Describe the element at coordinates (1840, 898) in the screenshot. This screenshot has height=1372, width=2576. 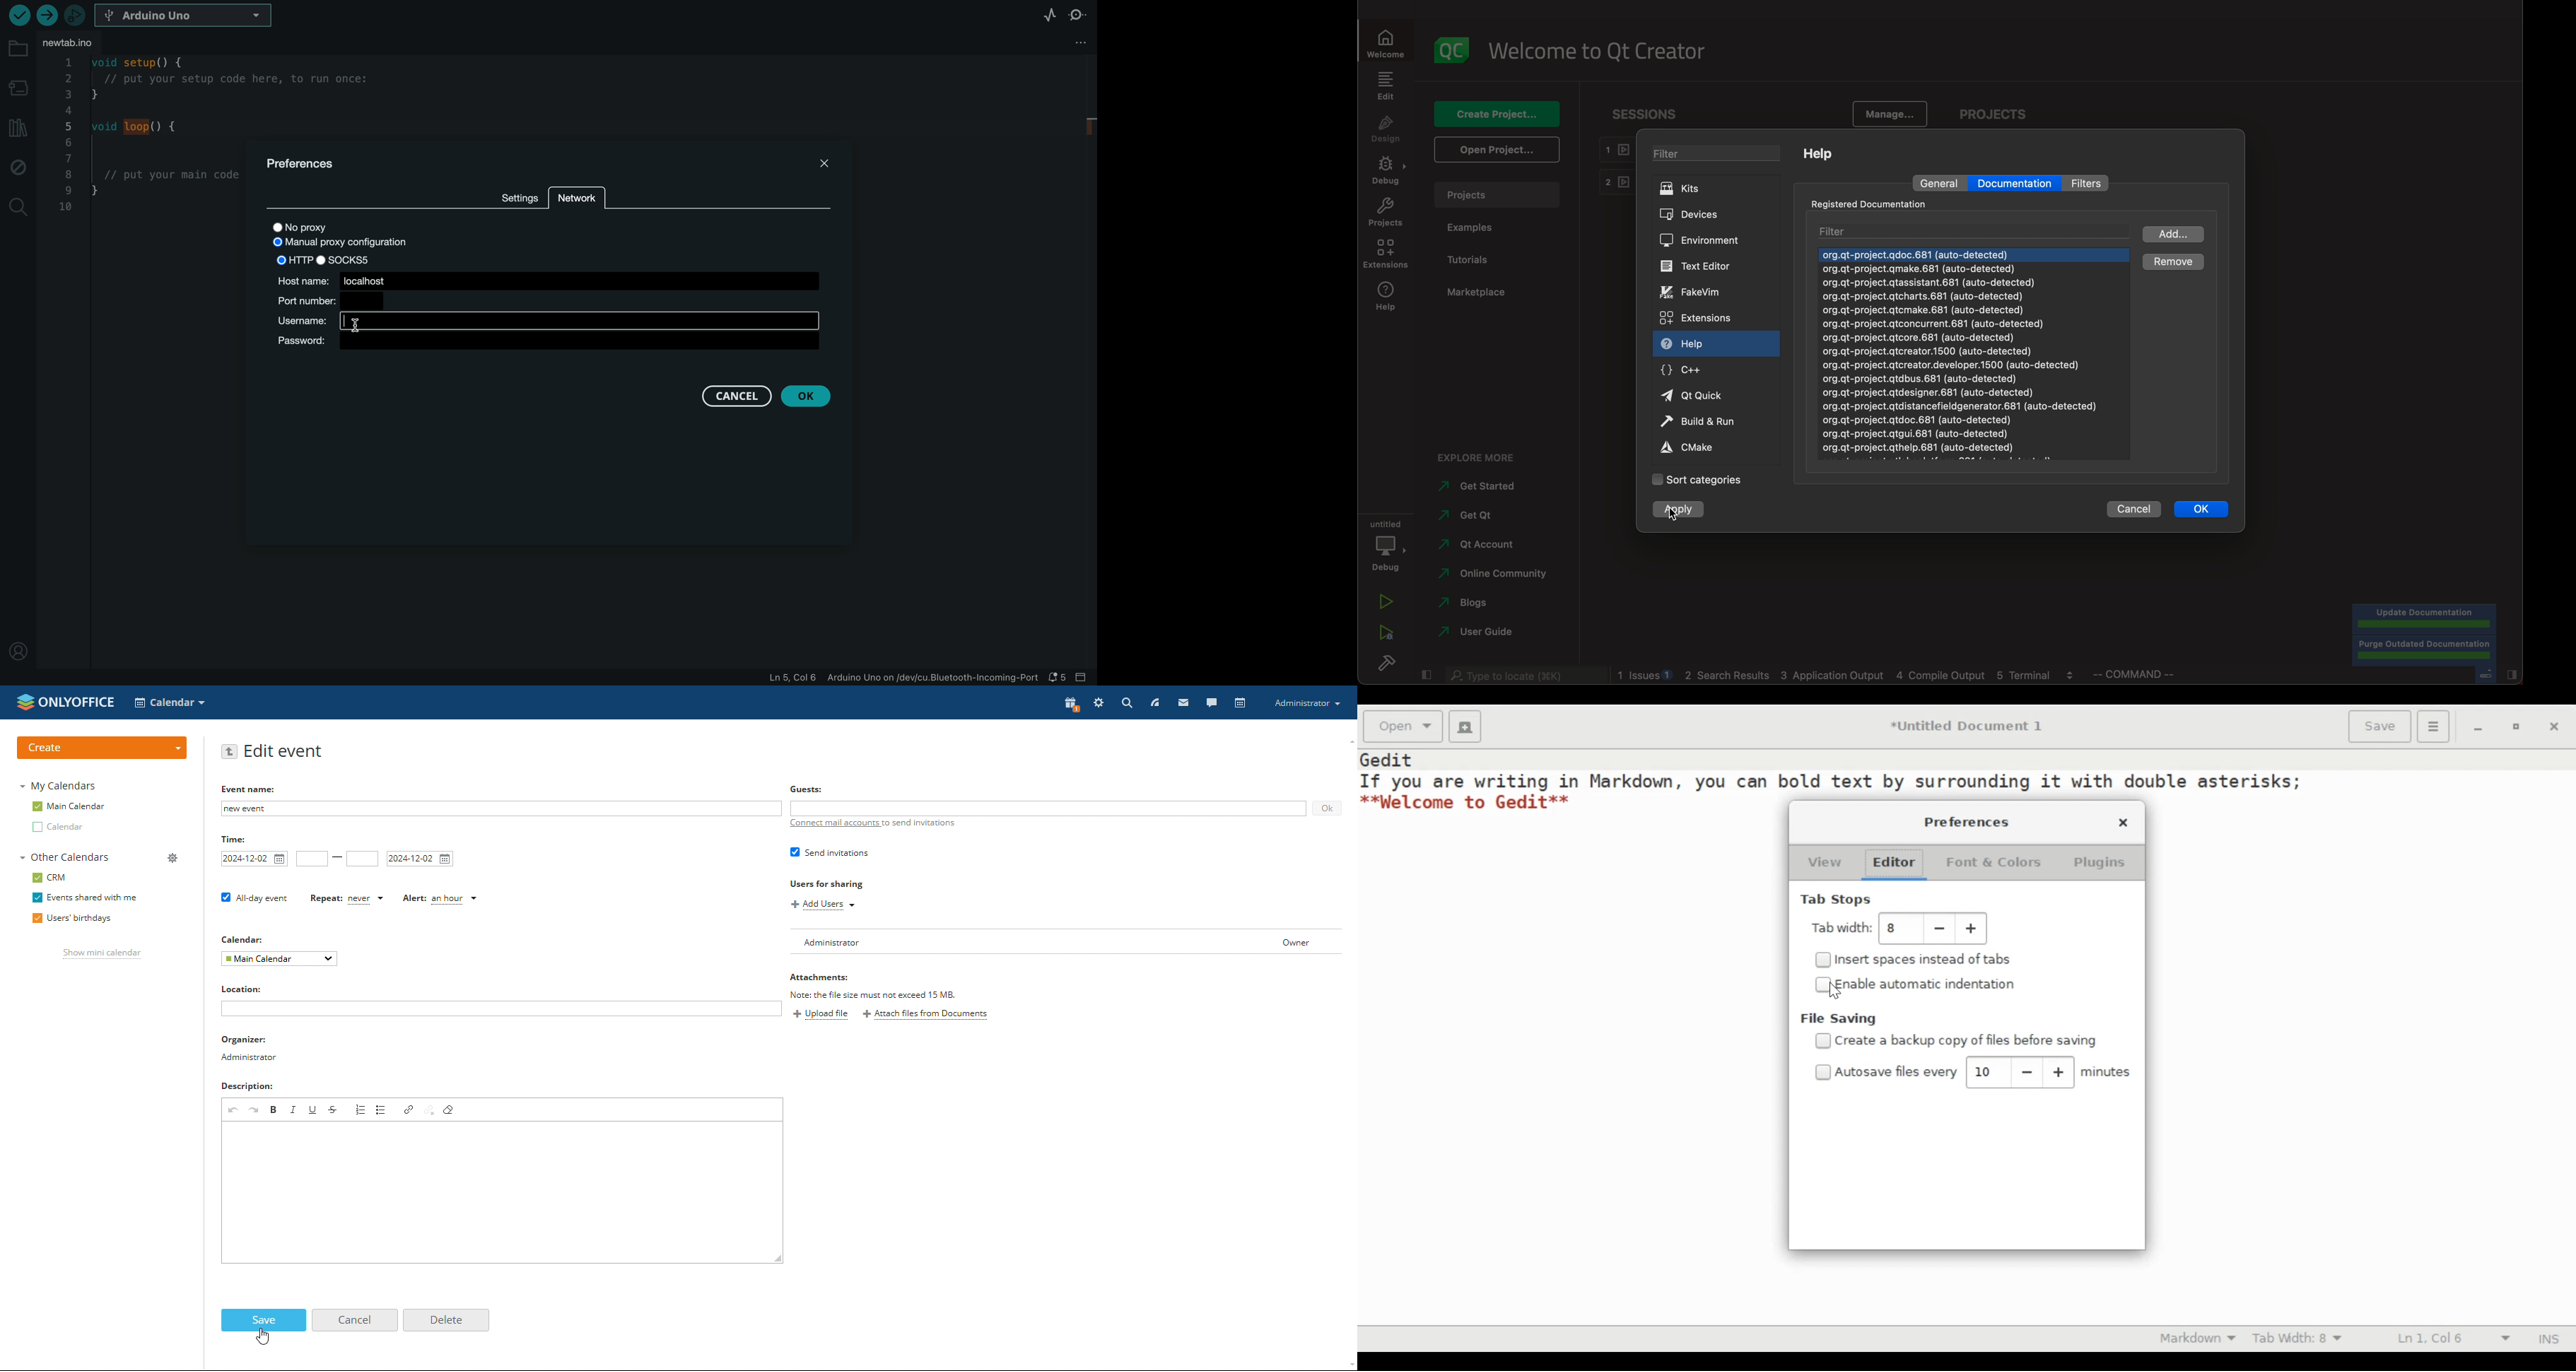
I see `Tab Stops` at that location.